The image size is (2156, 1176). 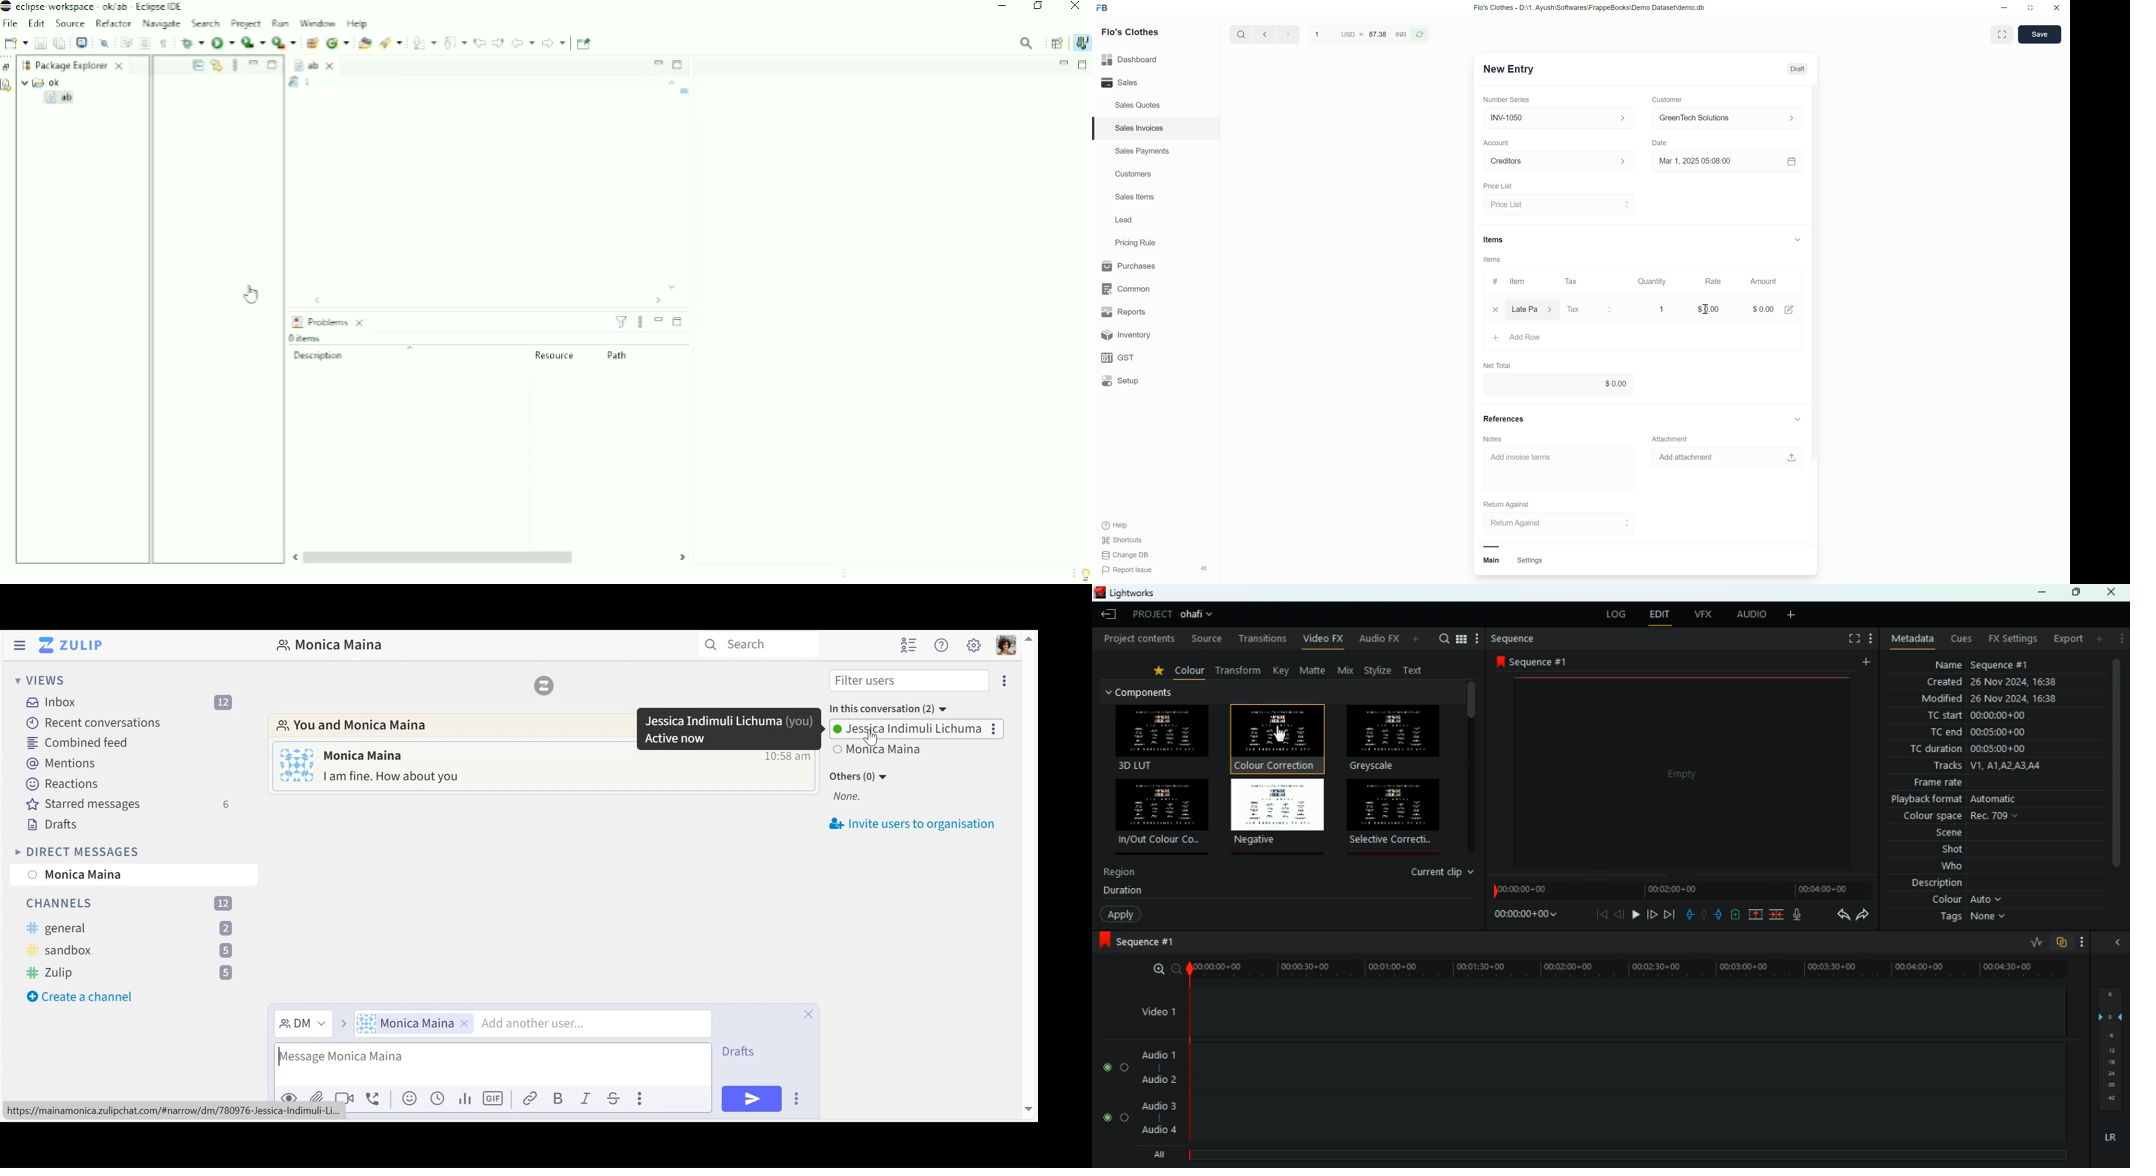 I want to click on Go to Direct messages with this user, so click(x=353, y=727).